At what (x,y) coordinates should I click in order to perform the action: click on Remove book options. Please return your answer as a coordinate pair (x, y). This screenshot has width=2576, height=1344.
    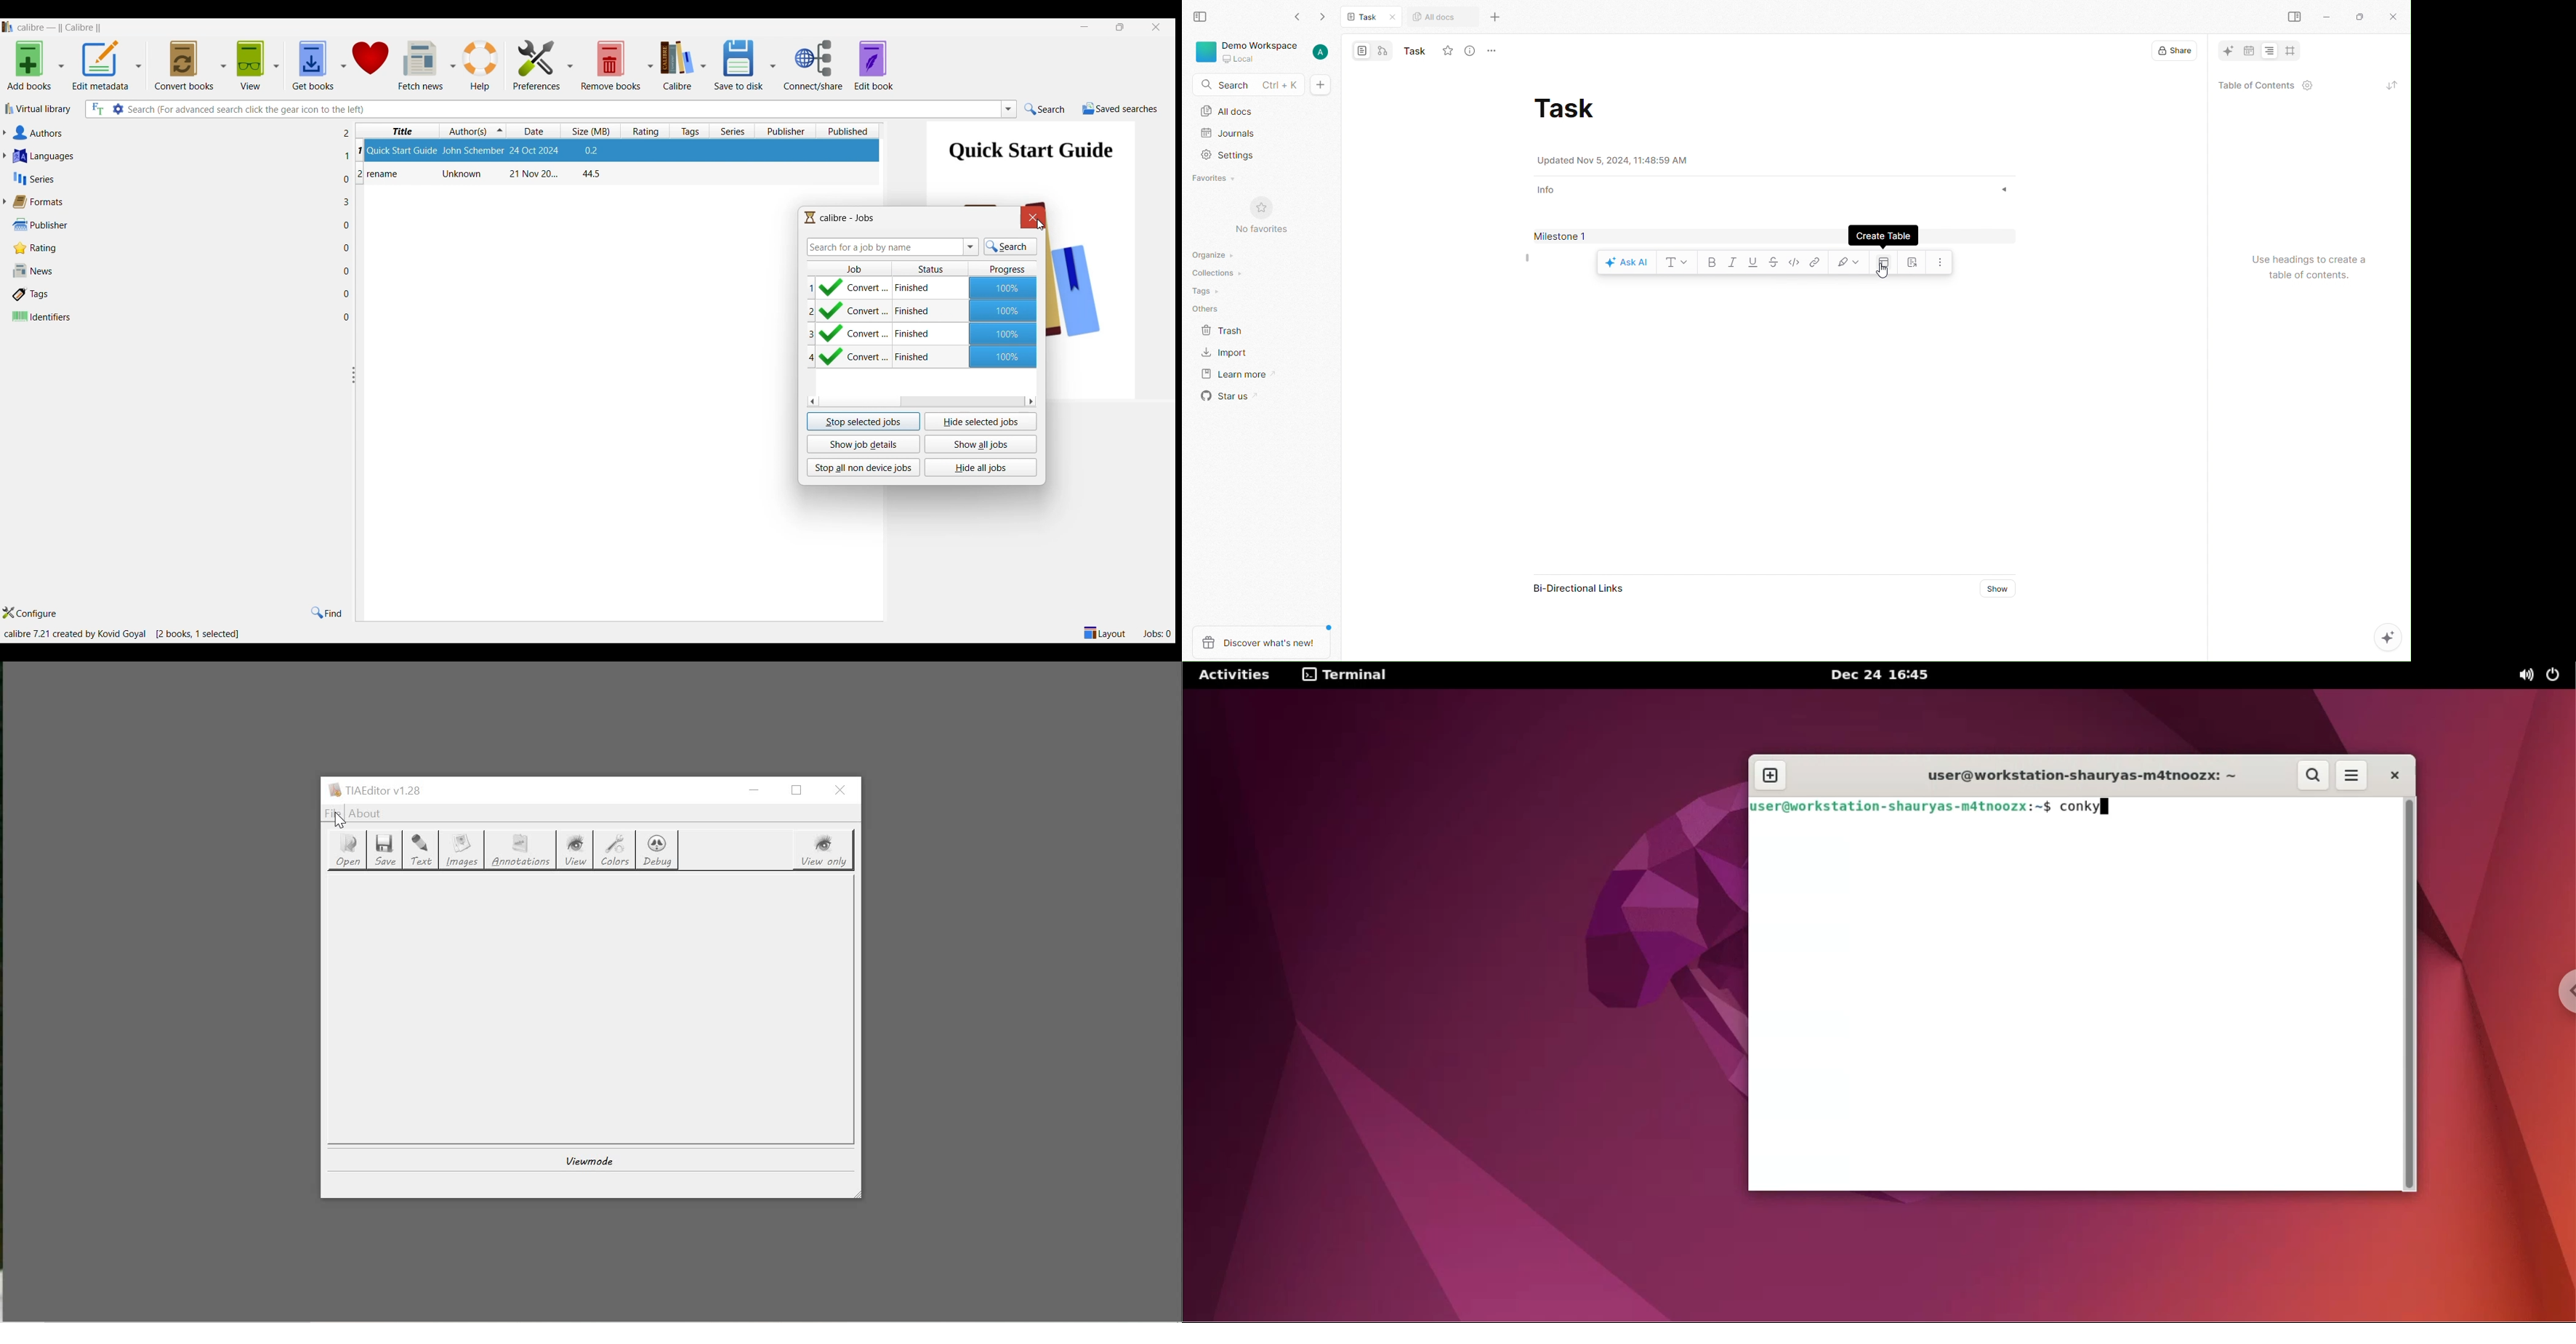
    Looking at the image, I should click on (650, 66).